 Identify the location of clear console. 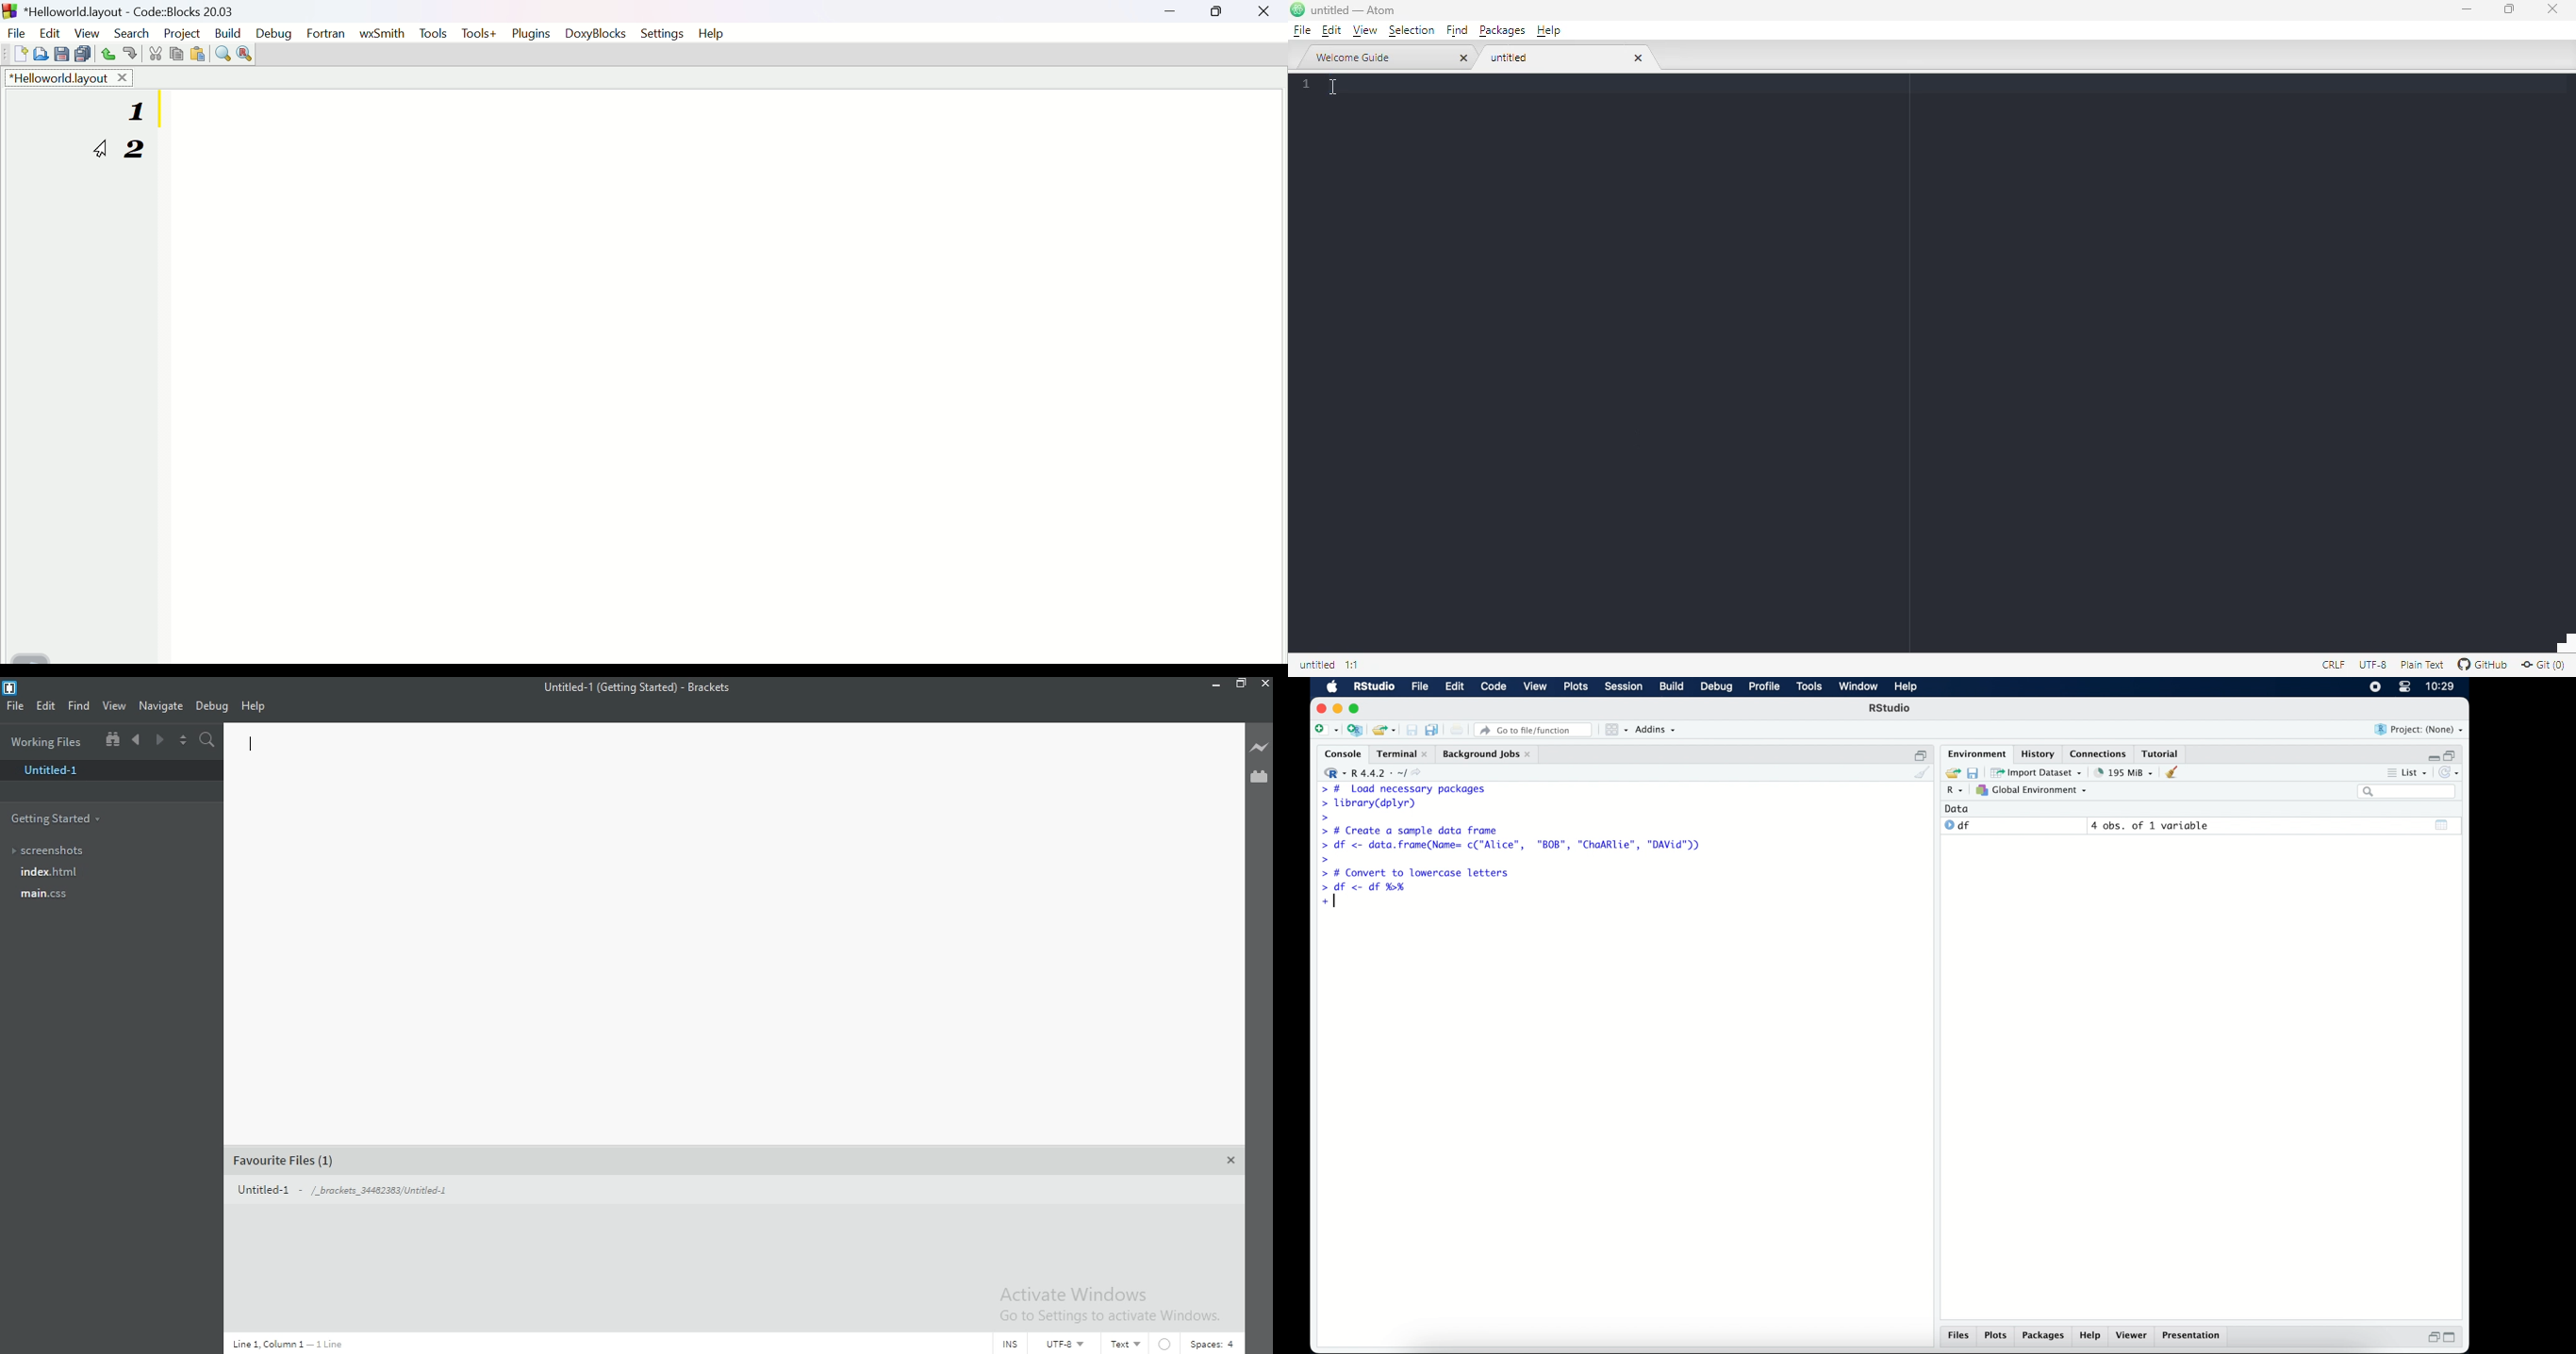
(1921, 774).